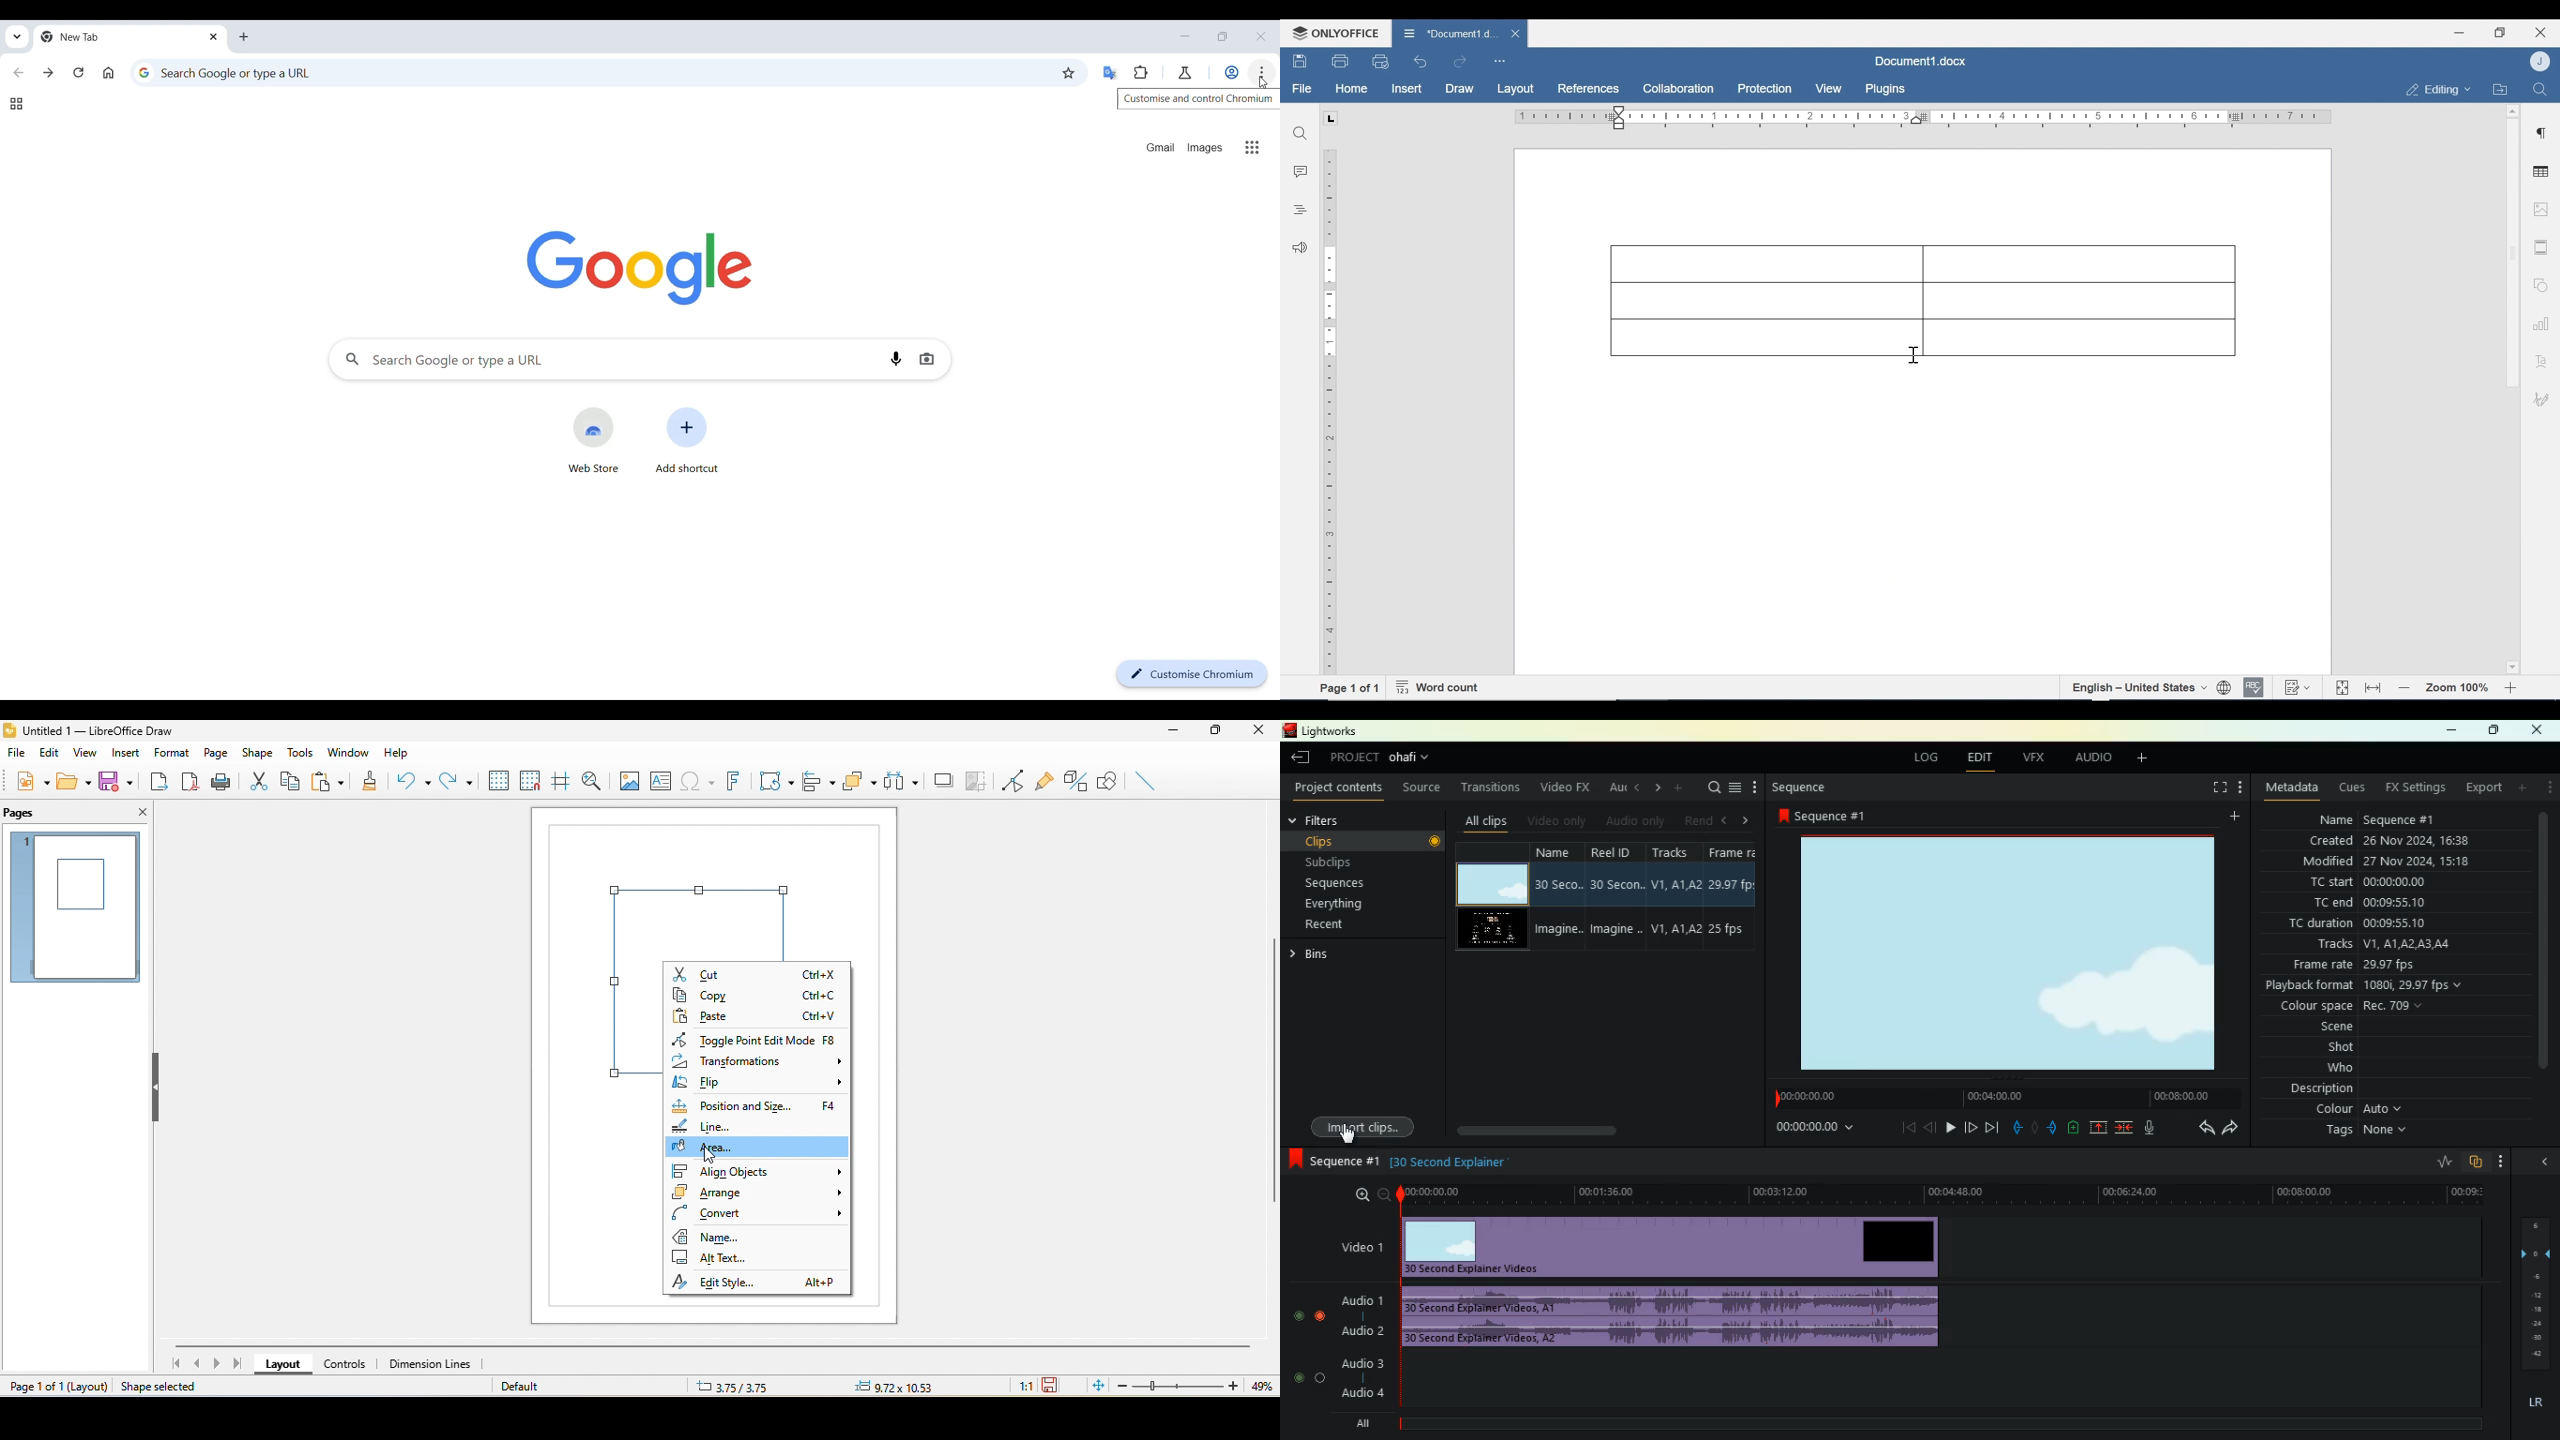 The image size is (2576, 1456). I want to click on area, so click(762, 1149).